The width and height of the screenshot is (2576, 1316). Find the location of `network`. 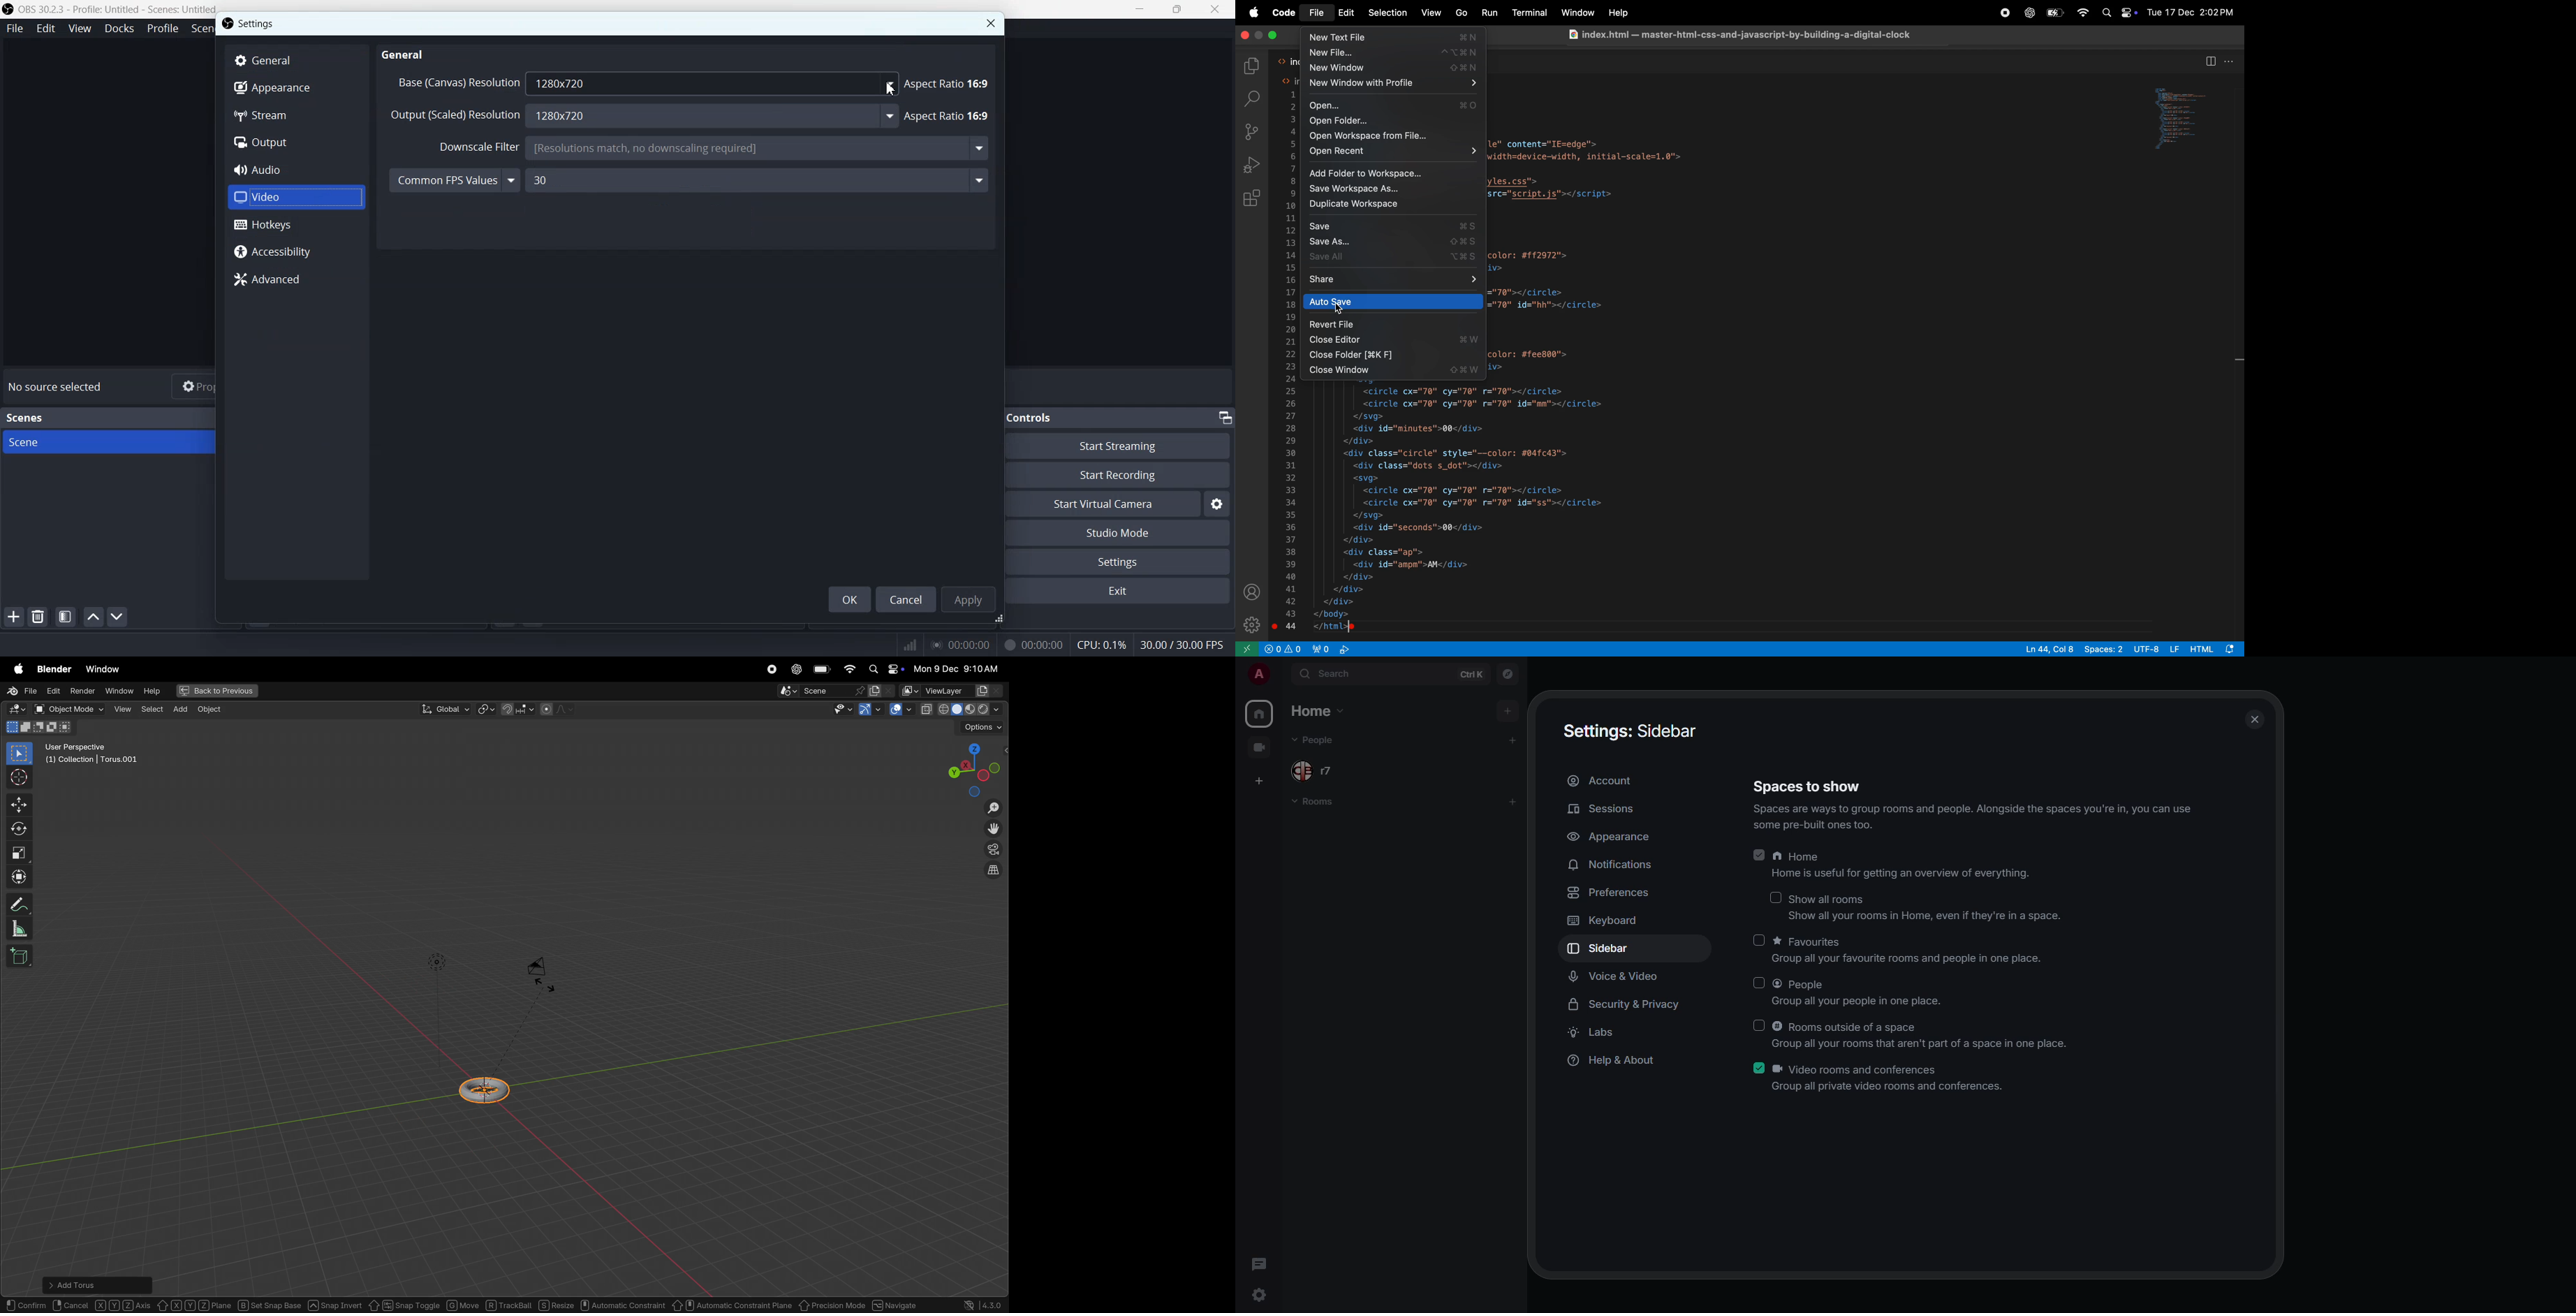

network is located at coordinates (907, 642).